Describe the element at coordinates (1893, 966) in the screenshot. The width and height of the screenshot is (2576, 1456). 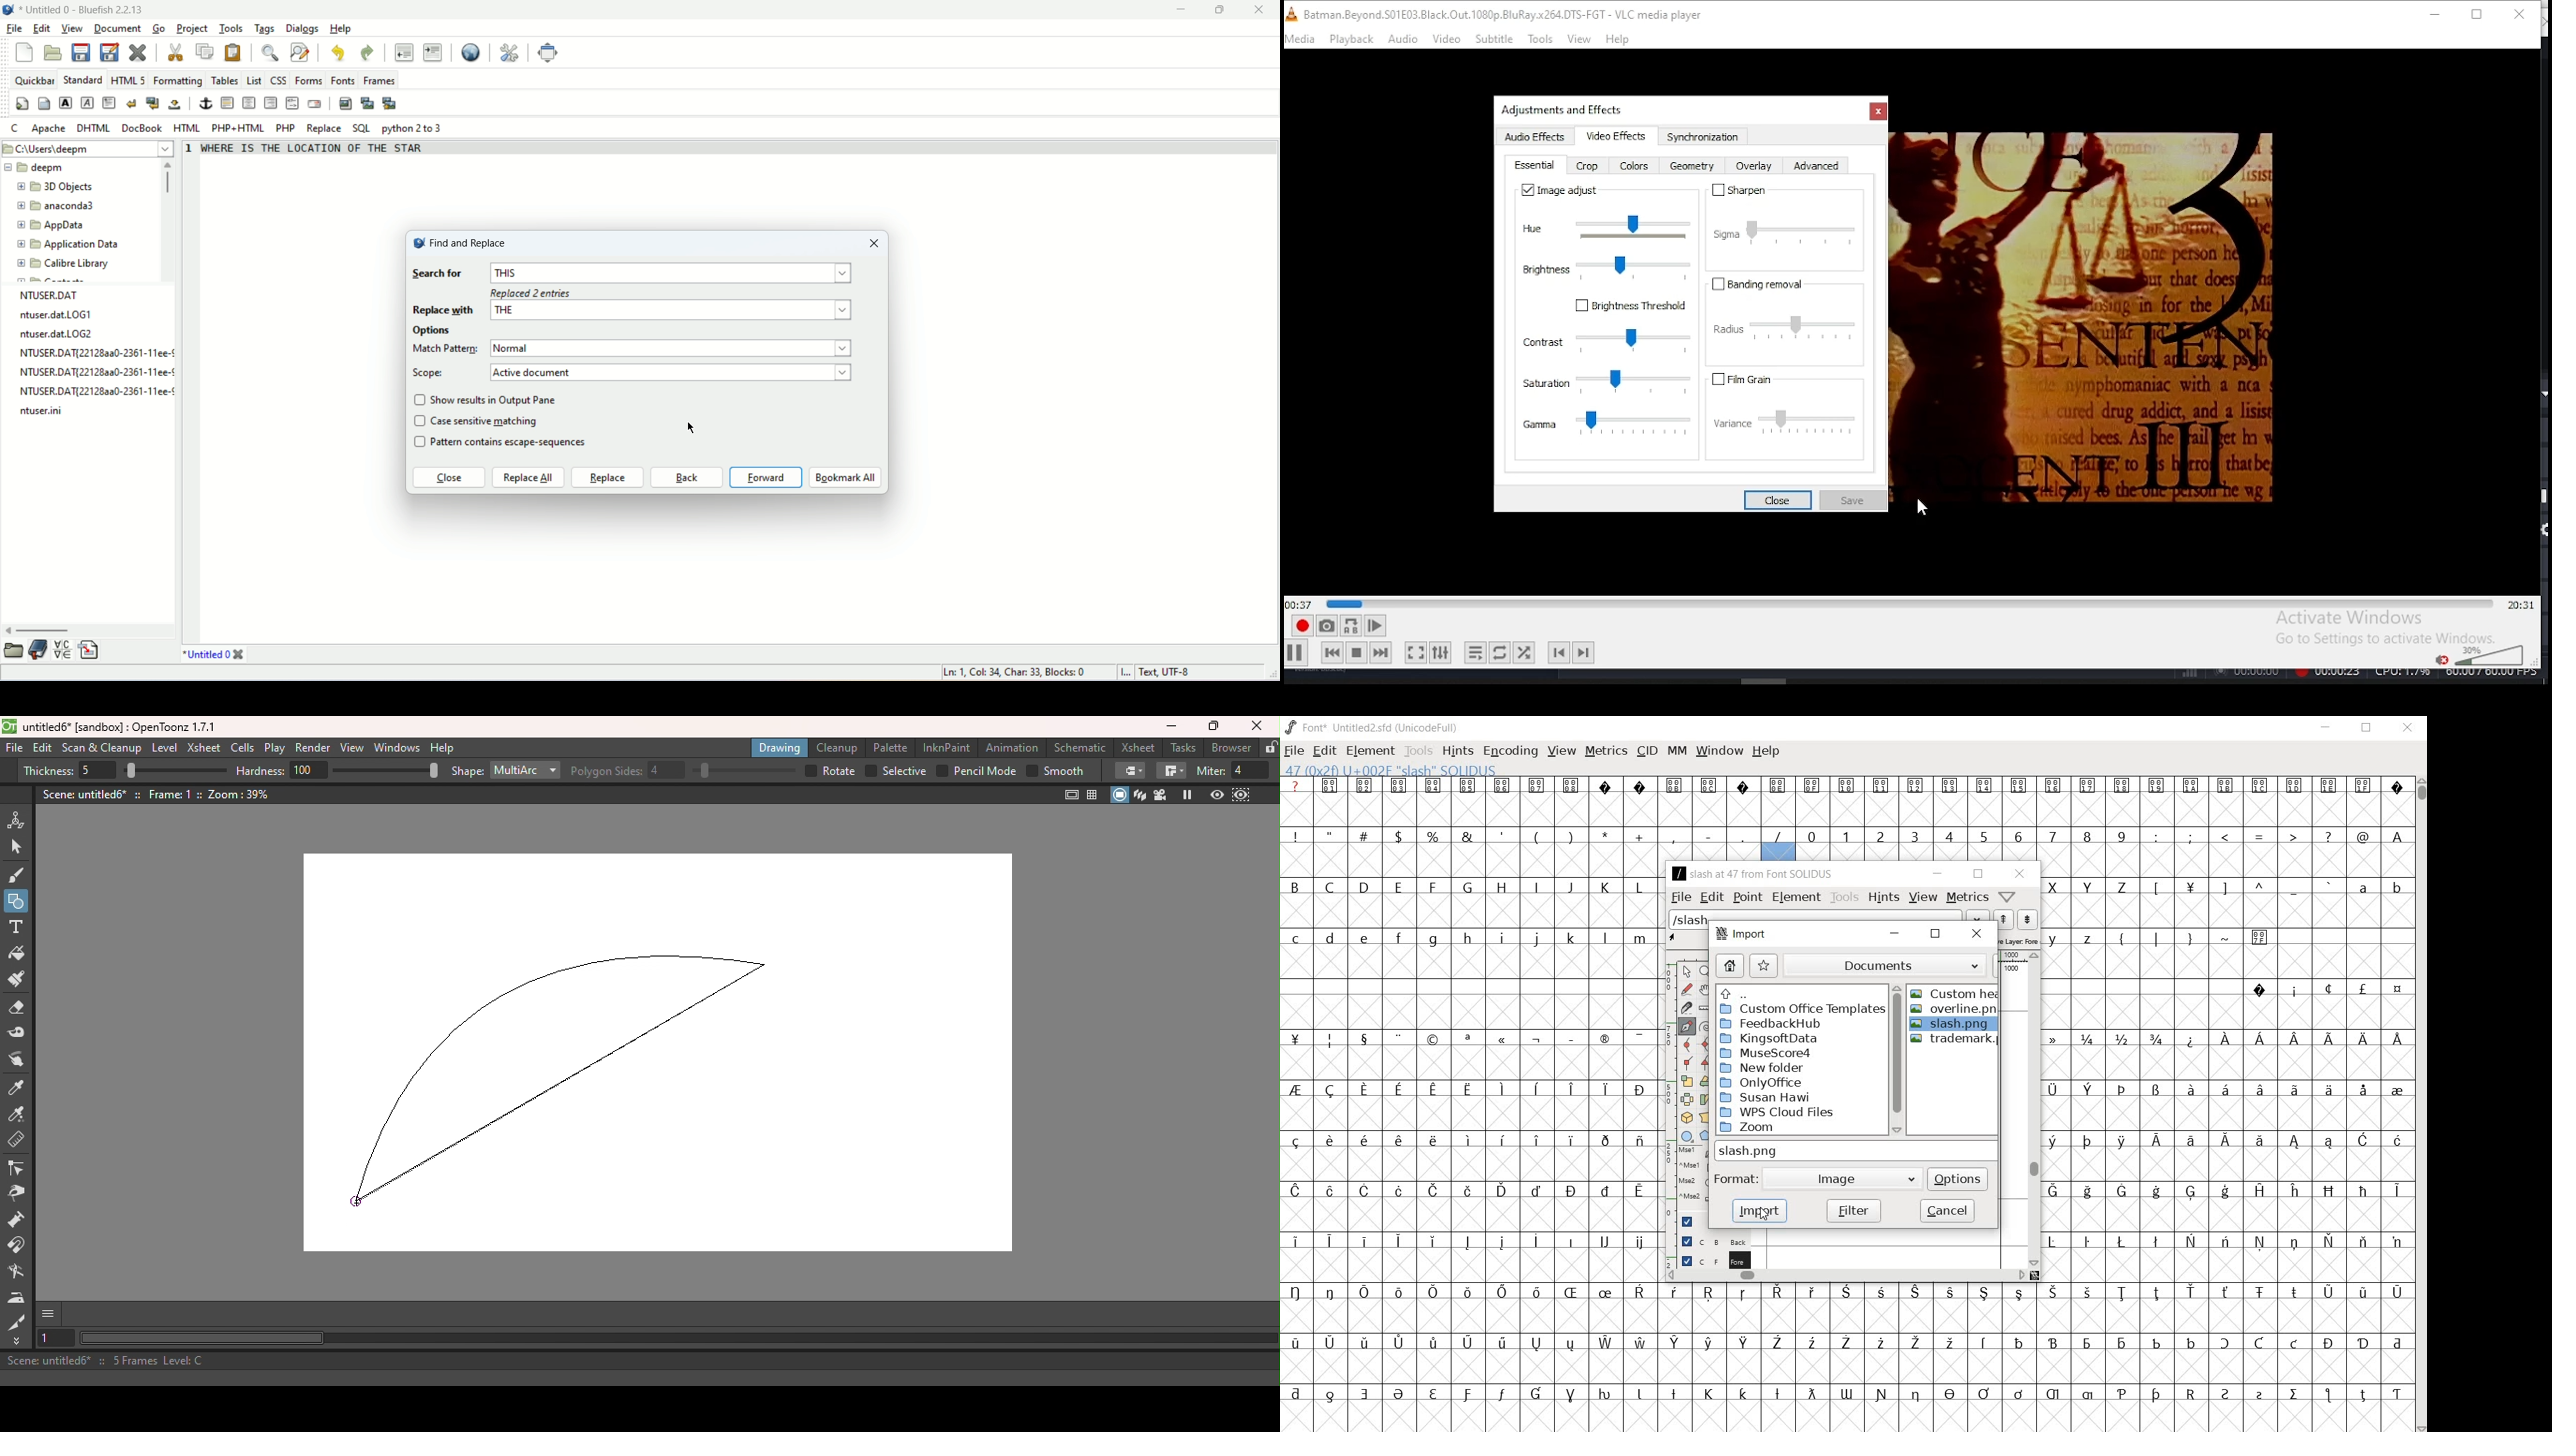
I see `documents` at that location.